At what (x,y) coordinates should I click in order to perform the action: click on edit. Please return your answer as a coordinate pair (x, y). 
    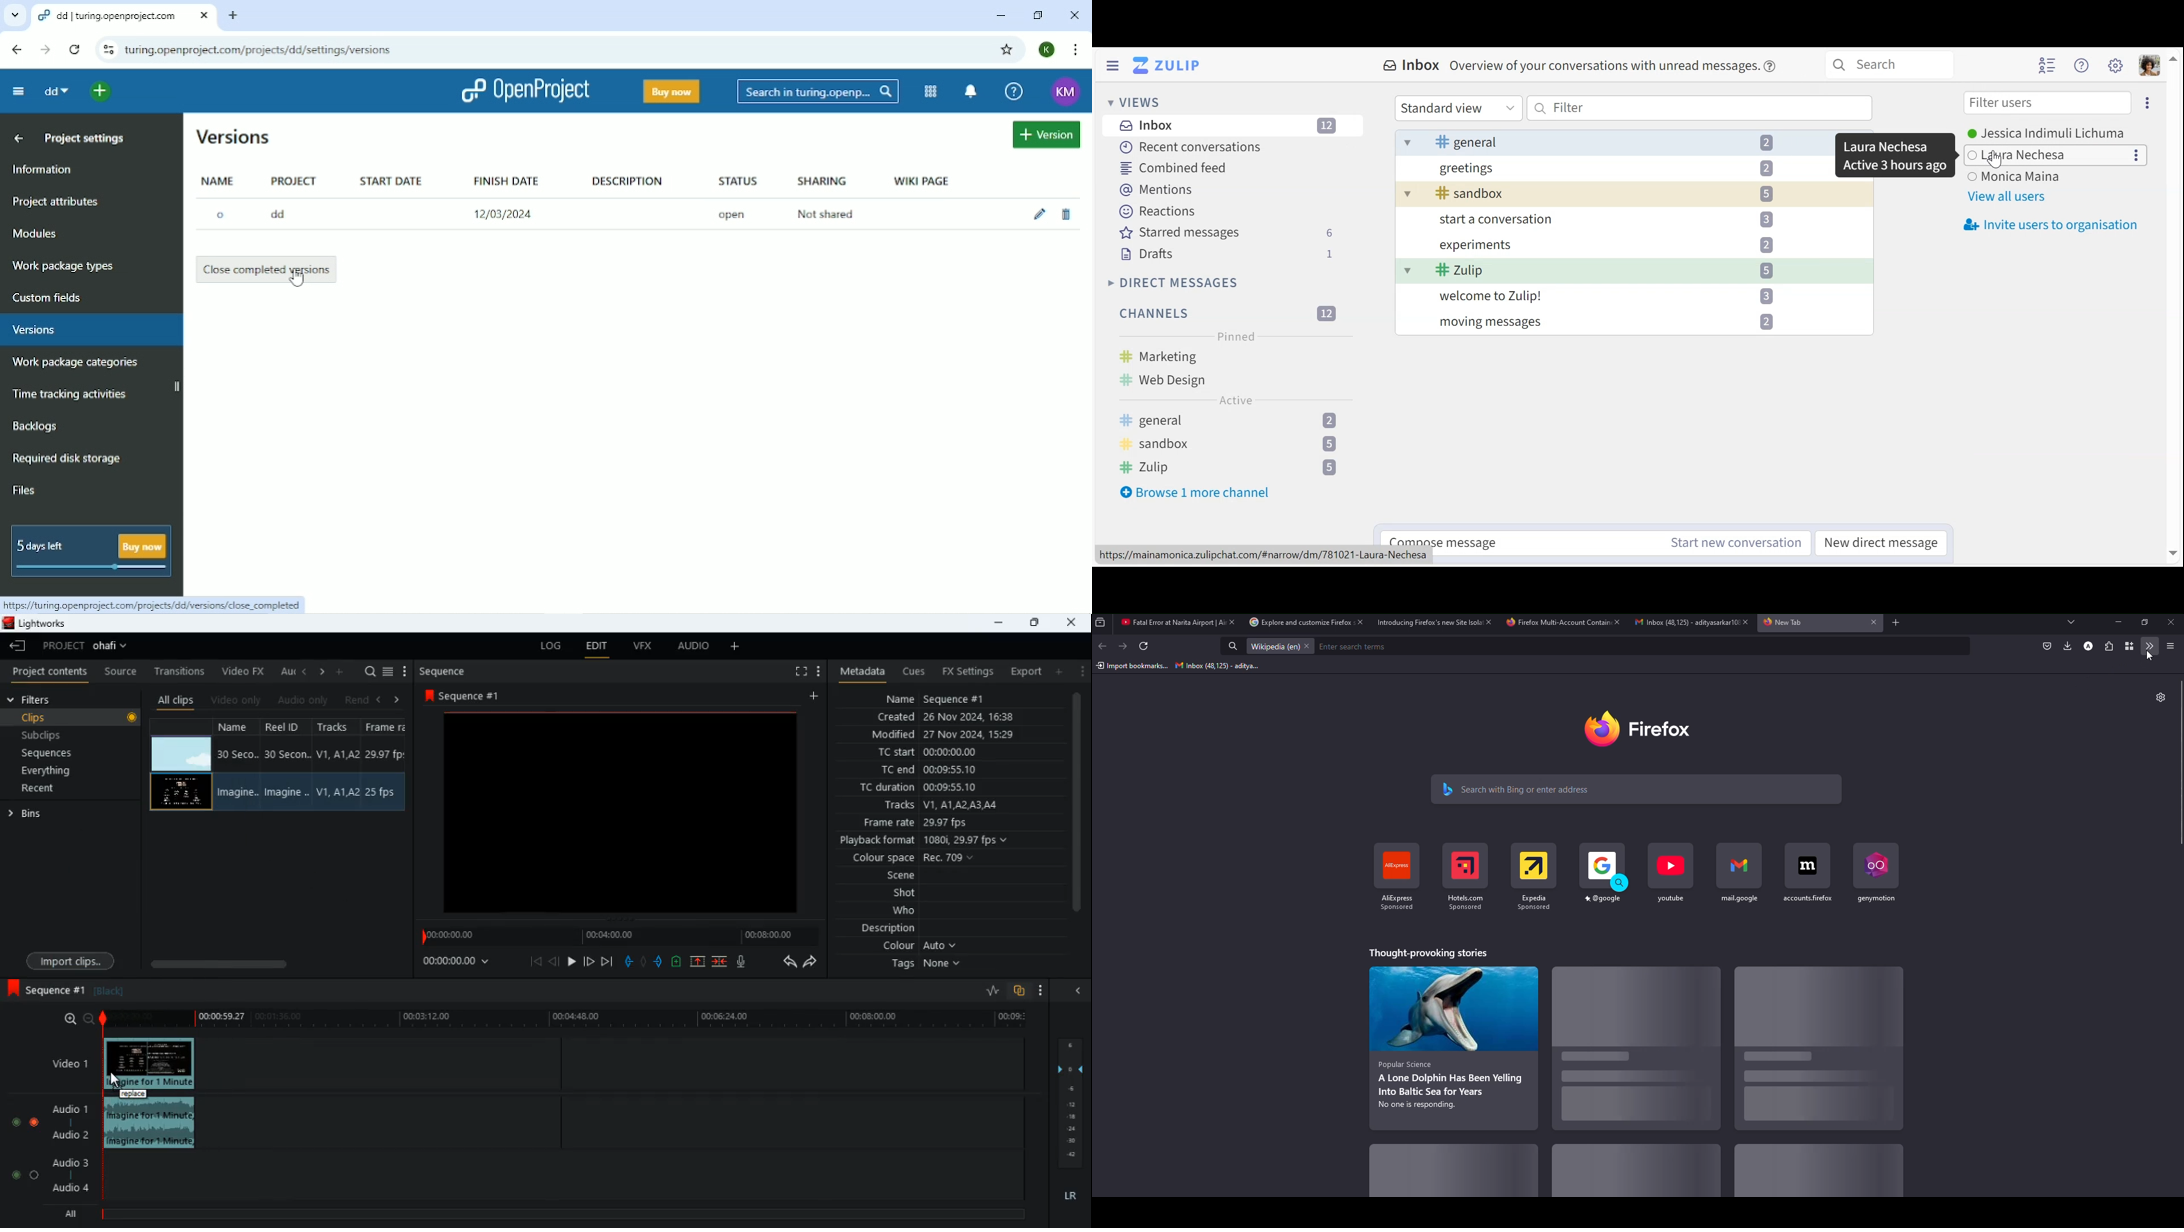
    Looking at the image, I should click on (597, 648).